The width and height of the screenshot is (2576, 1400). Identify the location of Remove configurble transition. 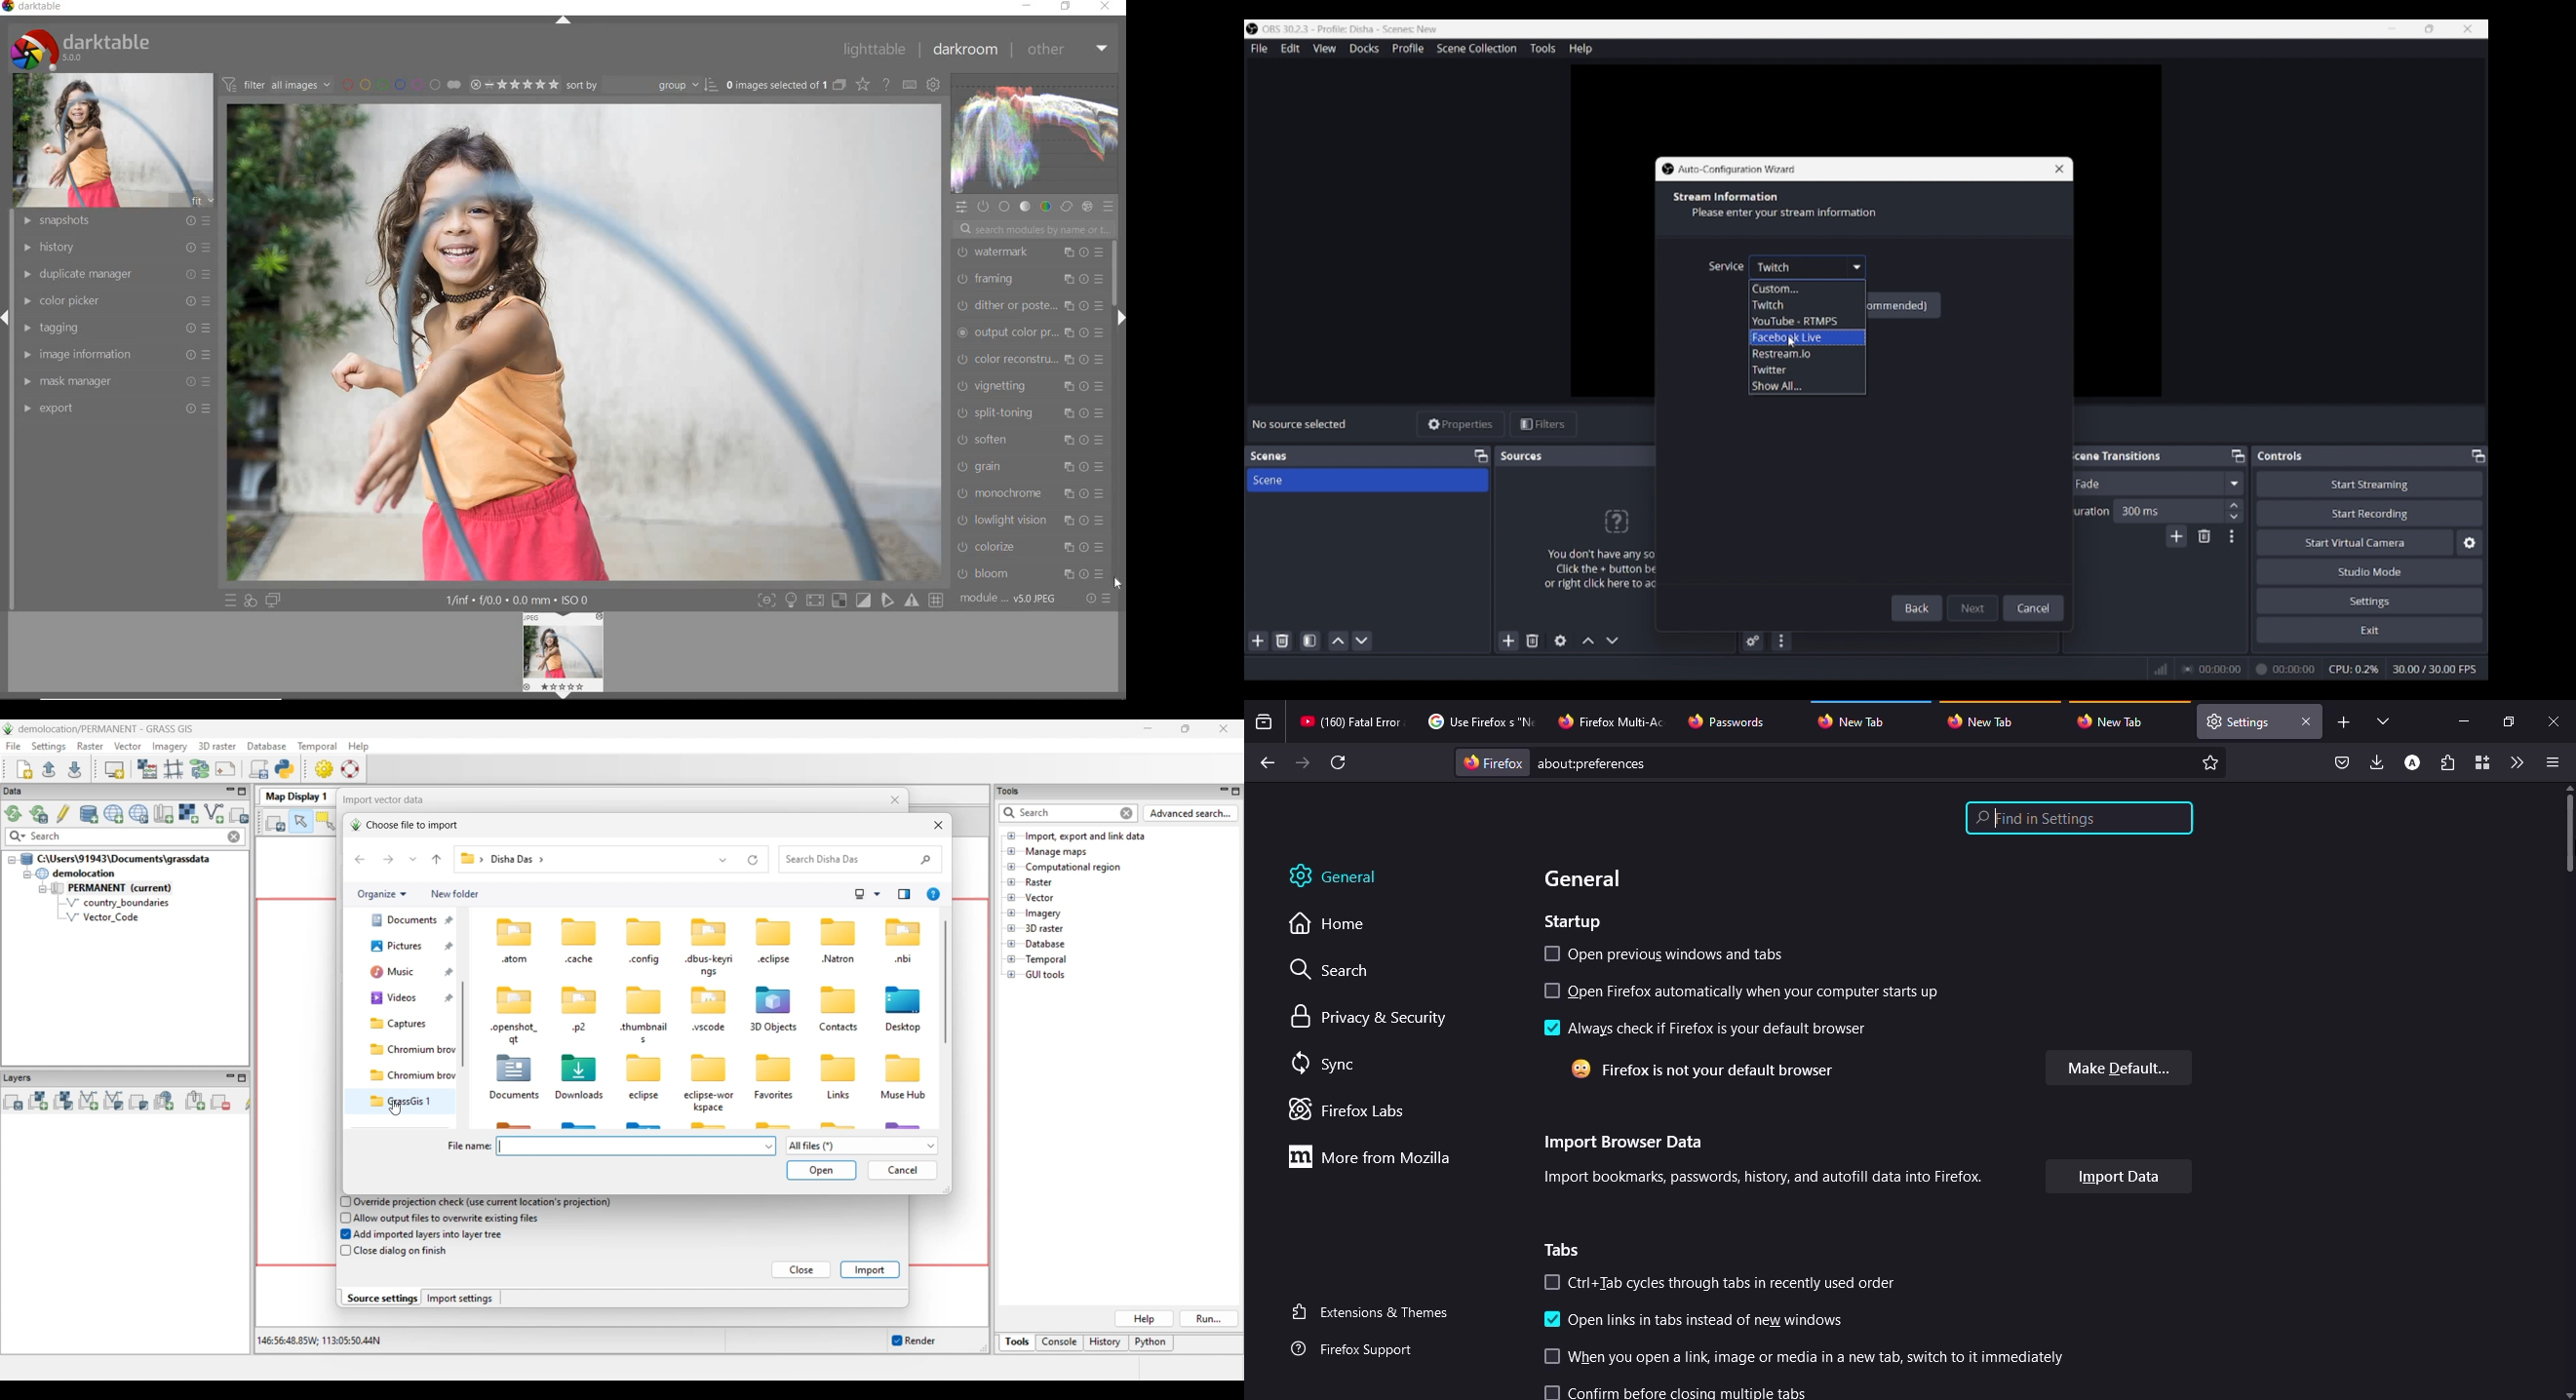
(2205, 536).